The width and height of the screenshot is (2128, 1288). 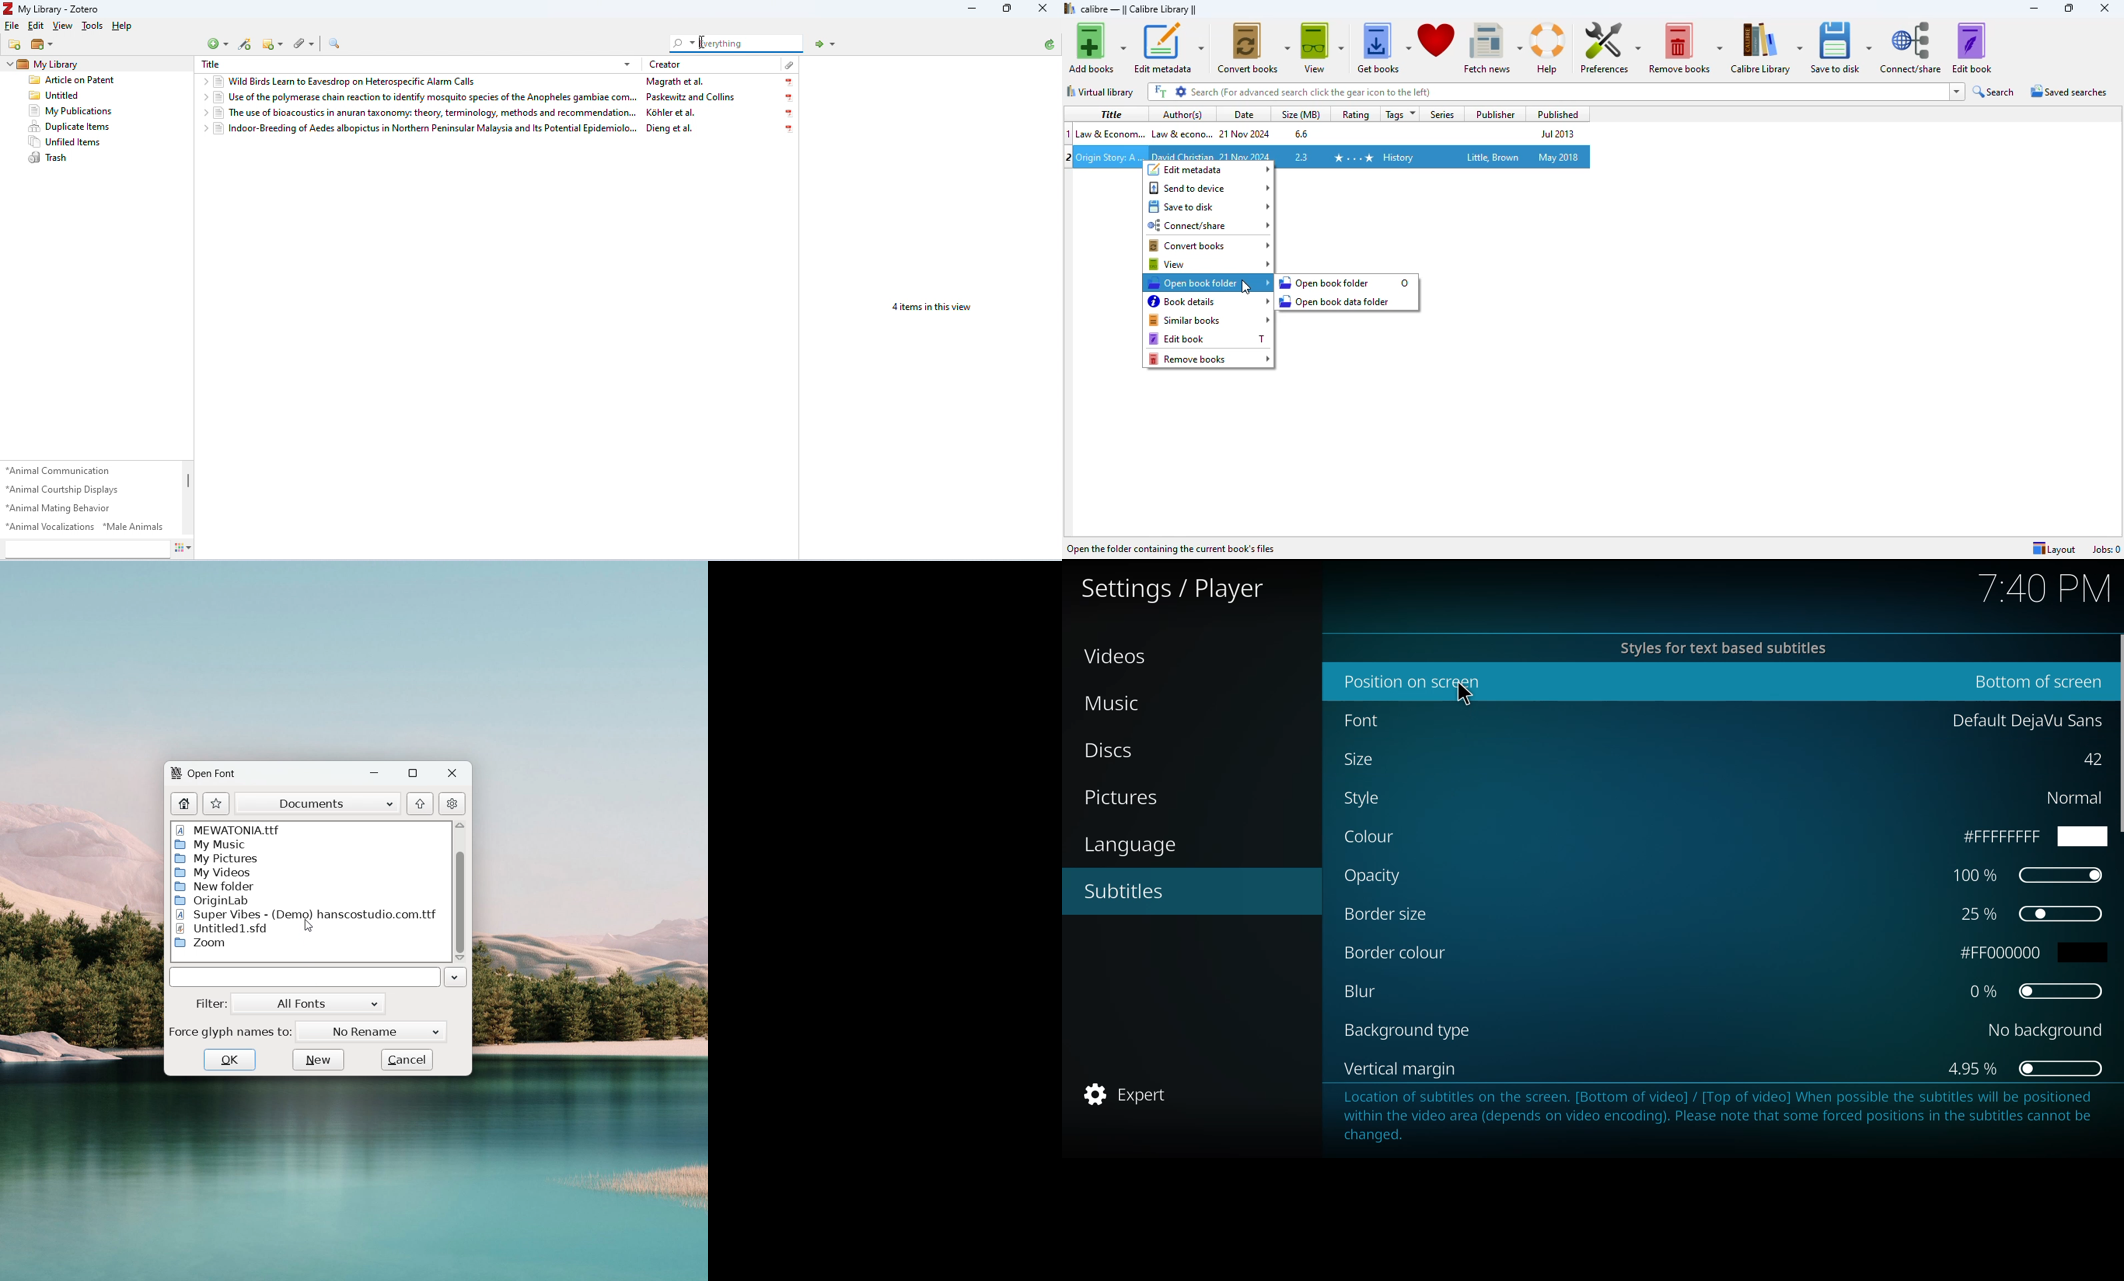 I want to click on My Music, so click(x=217, y=844).